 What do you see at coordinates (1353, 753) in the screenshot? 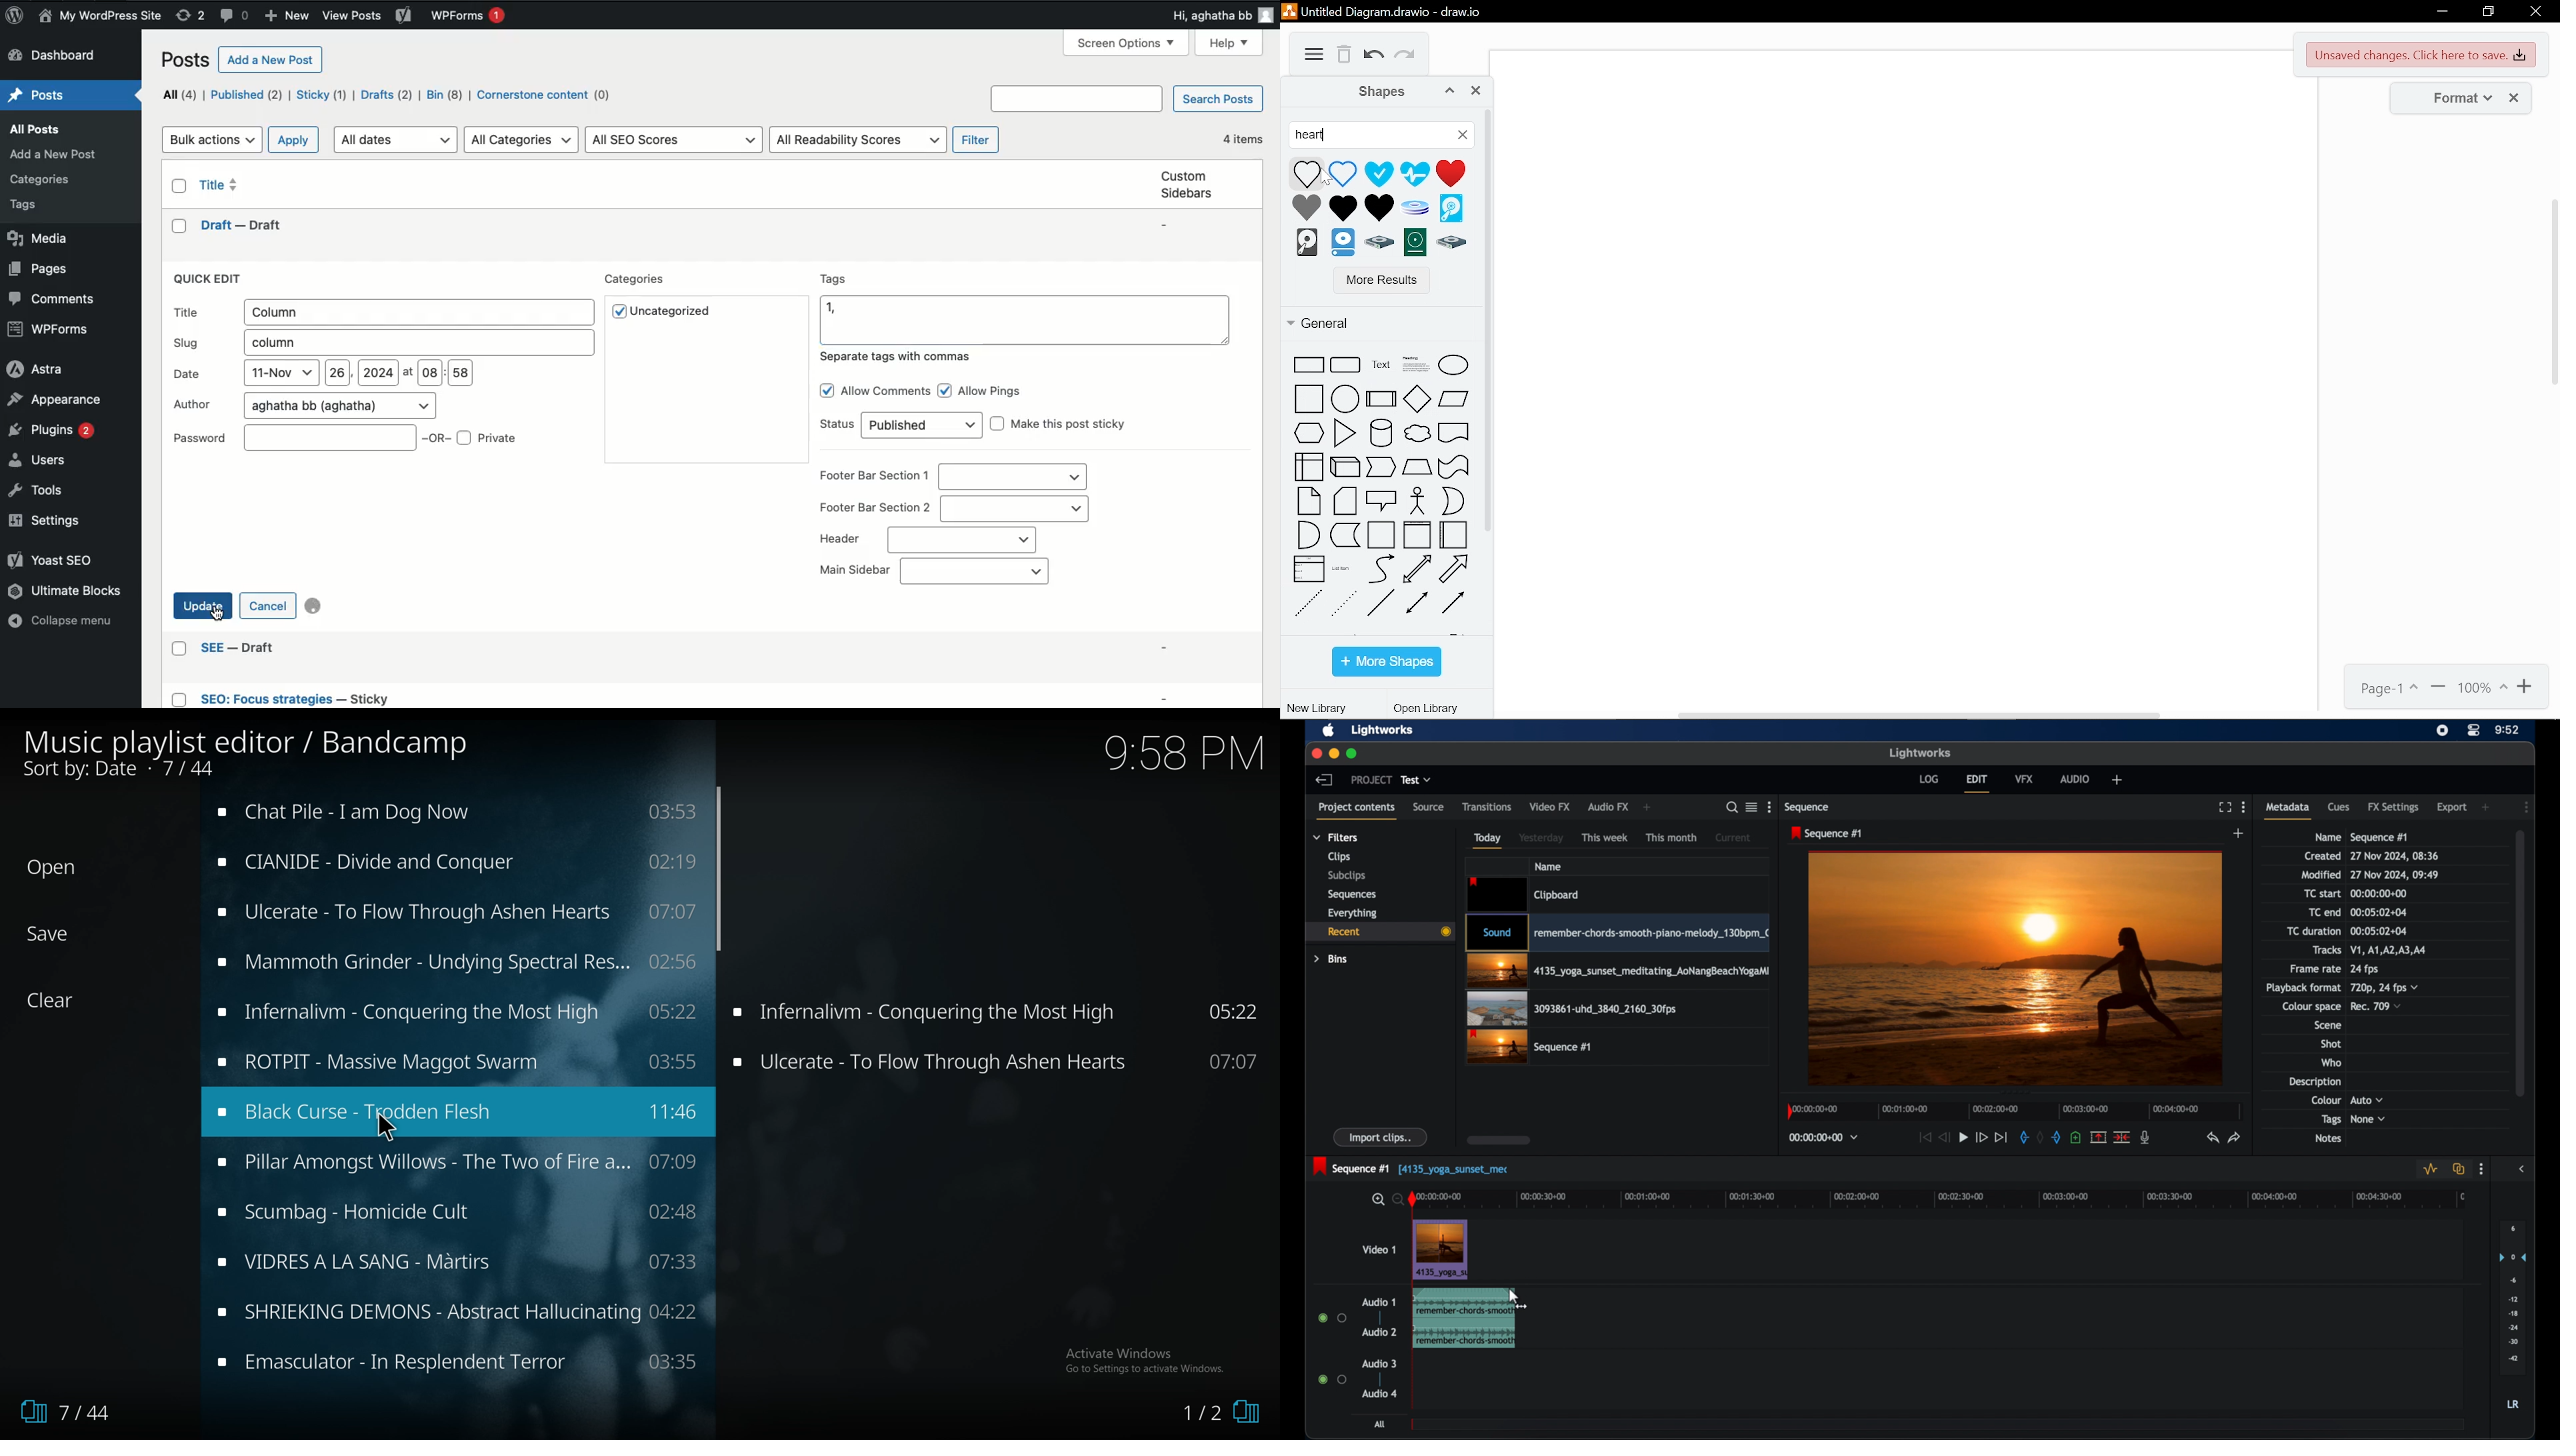
I see `maximize` at bounding box center [1353, 753].